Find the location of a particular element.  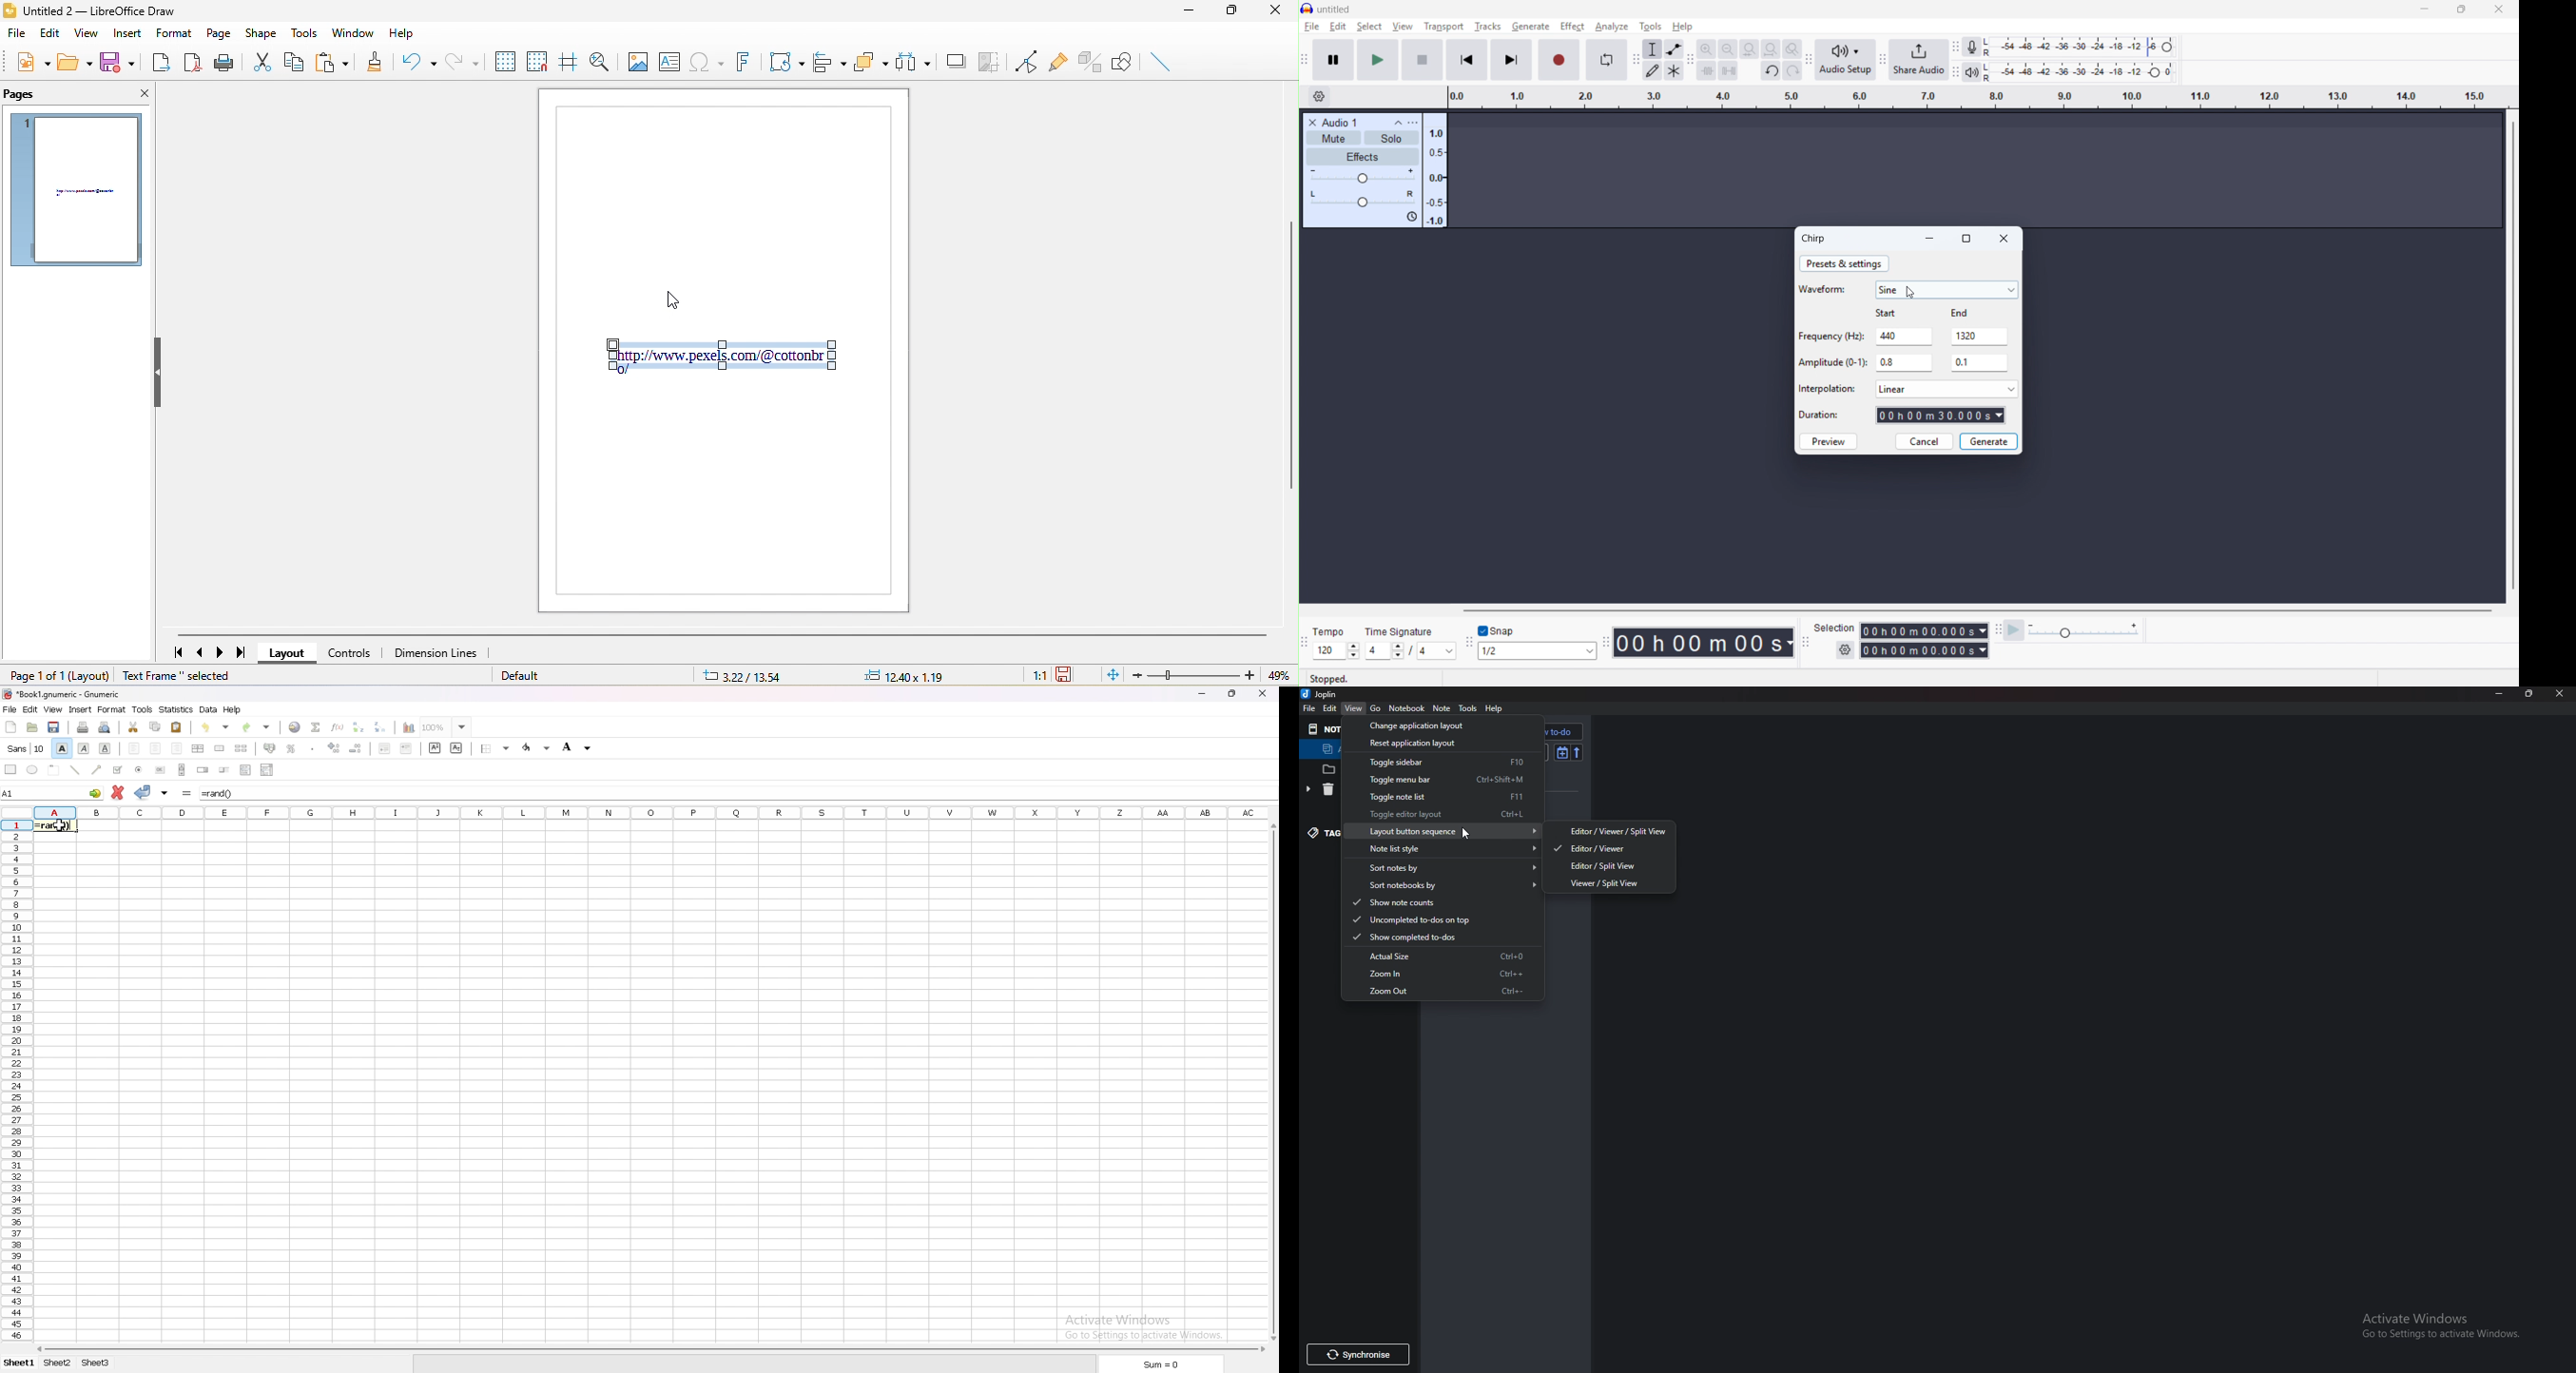

Generate  is located at coordinates (1989, 442).